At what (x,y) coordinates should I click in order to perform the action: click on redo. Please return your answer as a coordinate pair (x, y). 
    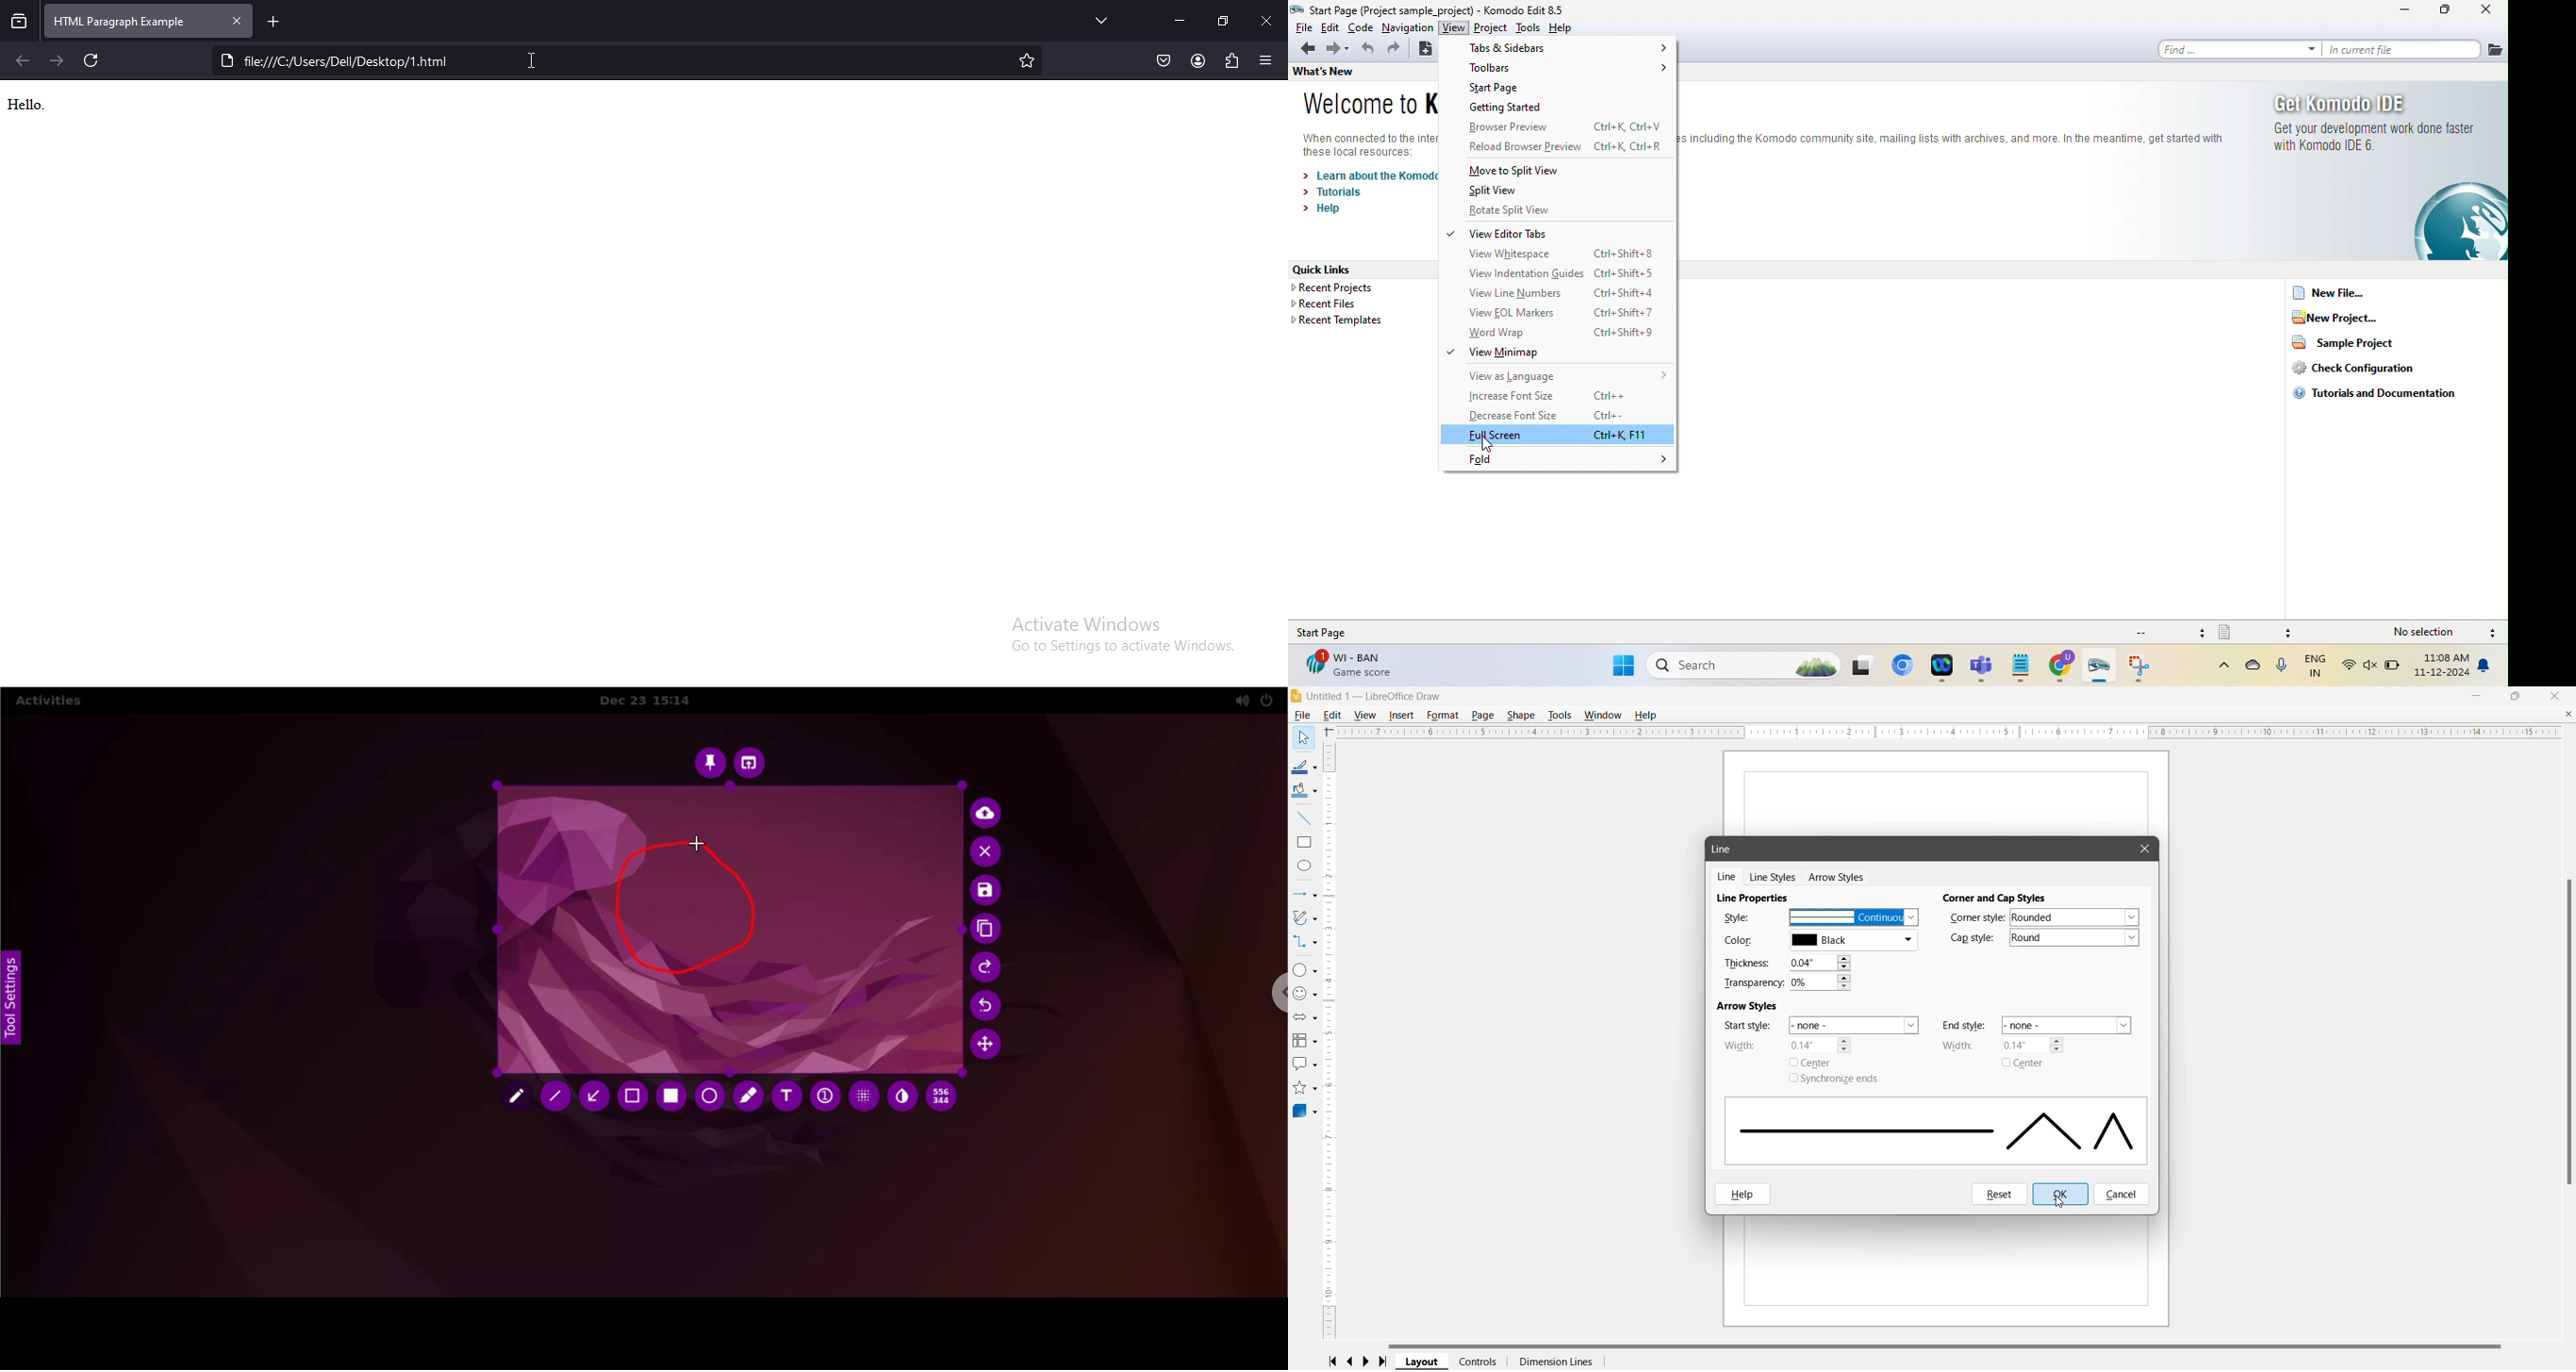
    Looking at the image, I should click on (1395, 52).